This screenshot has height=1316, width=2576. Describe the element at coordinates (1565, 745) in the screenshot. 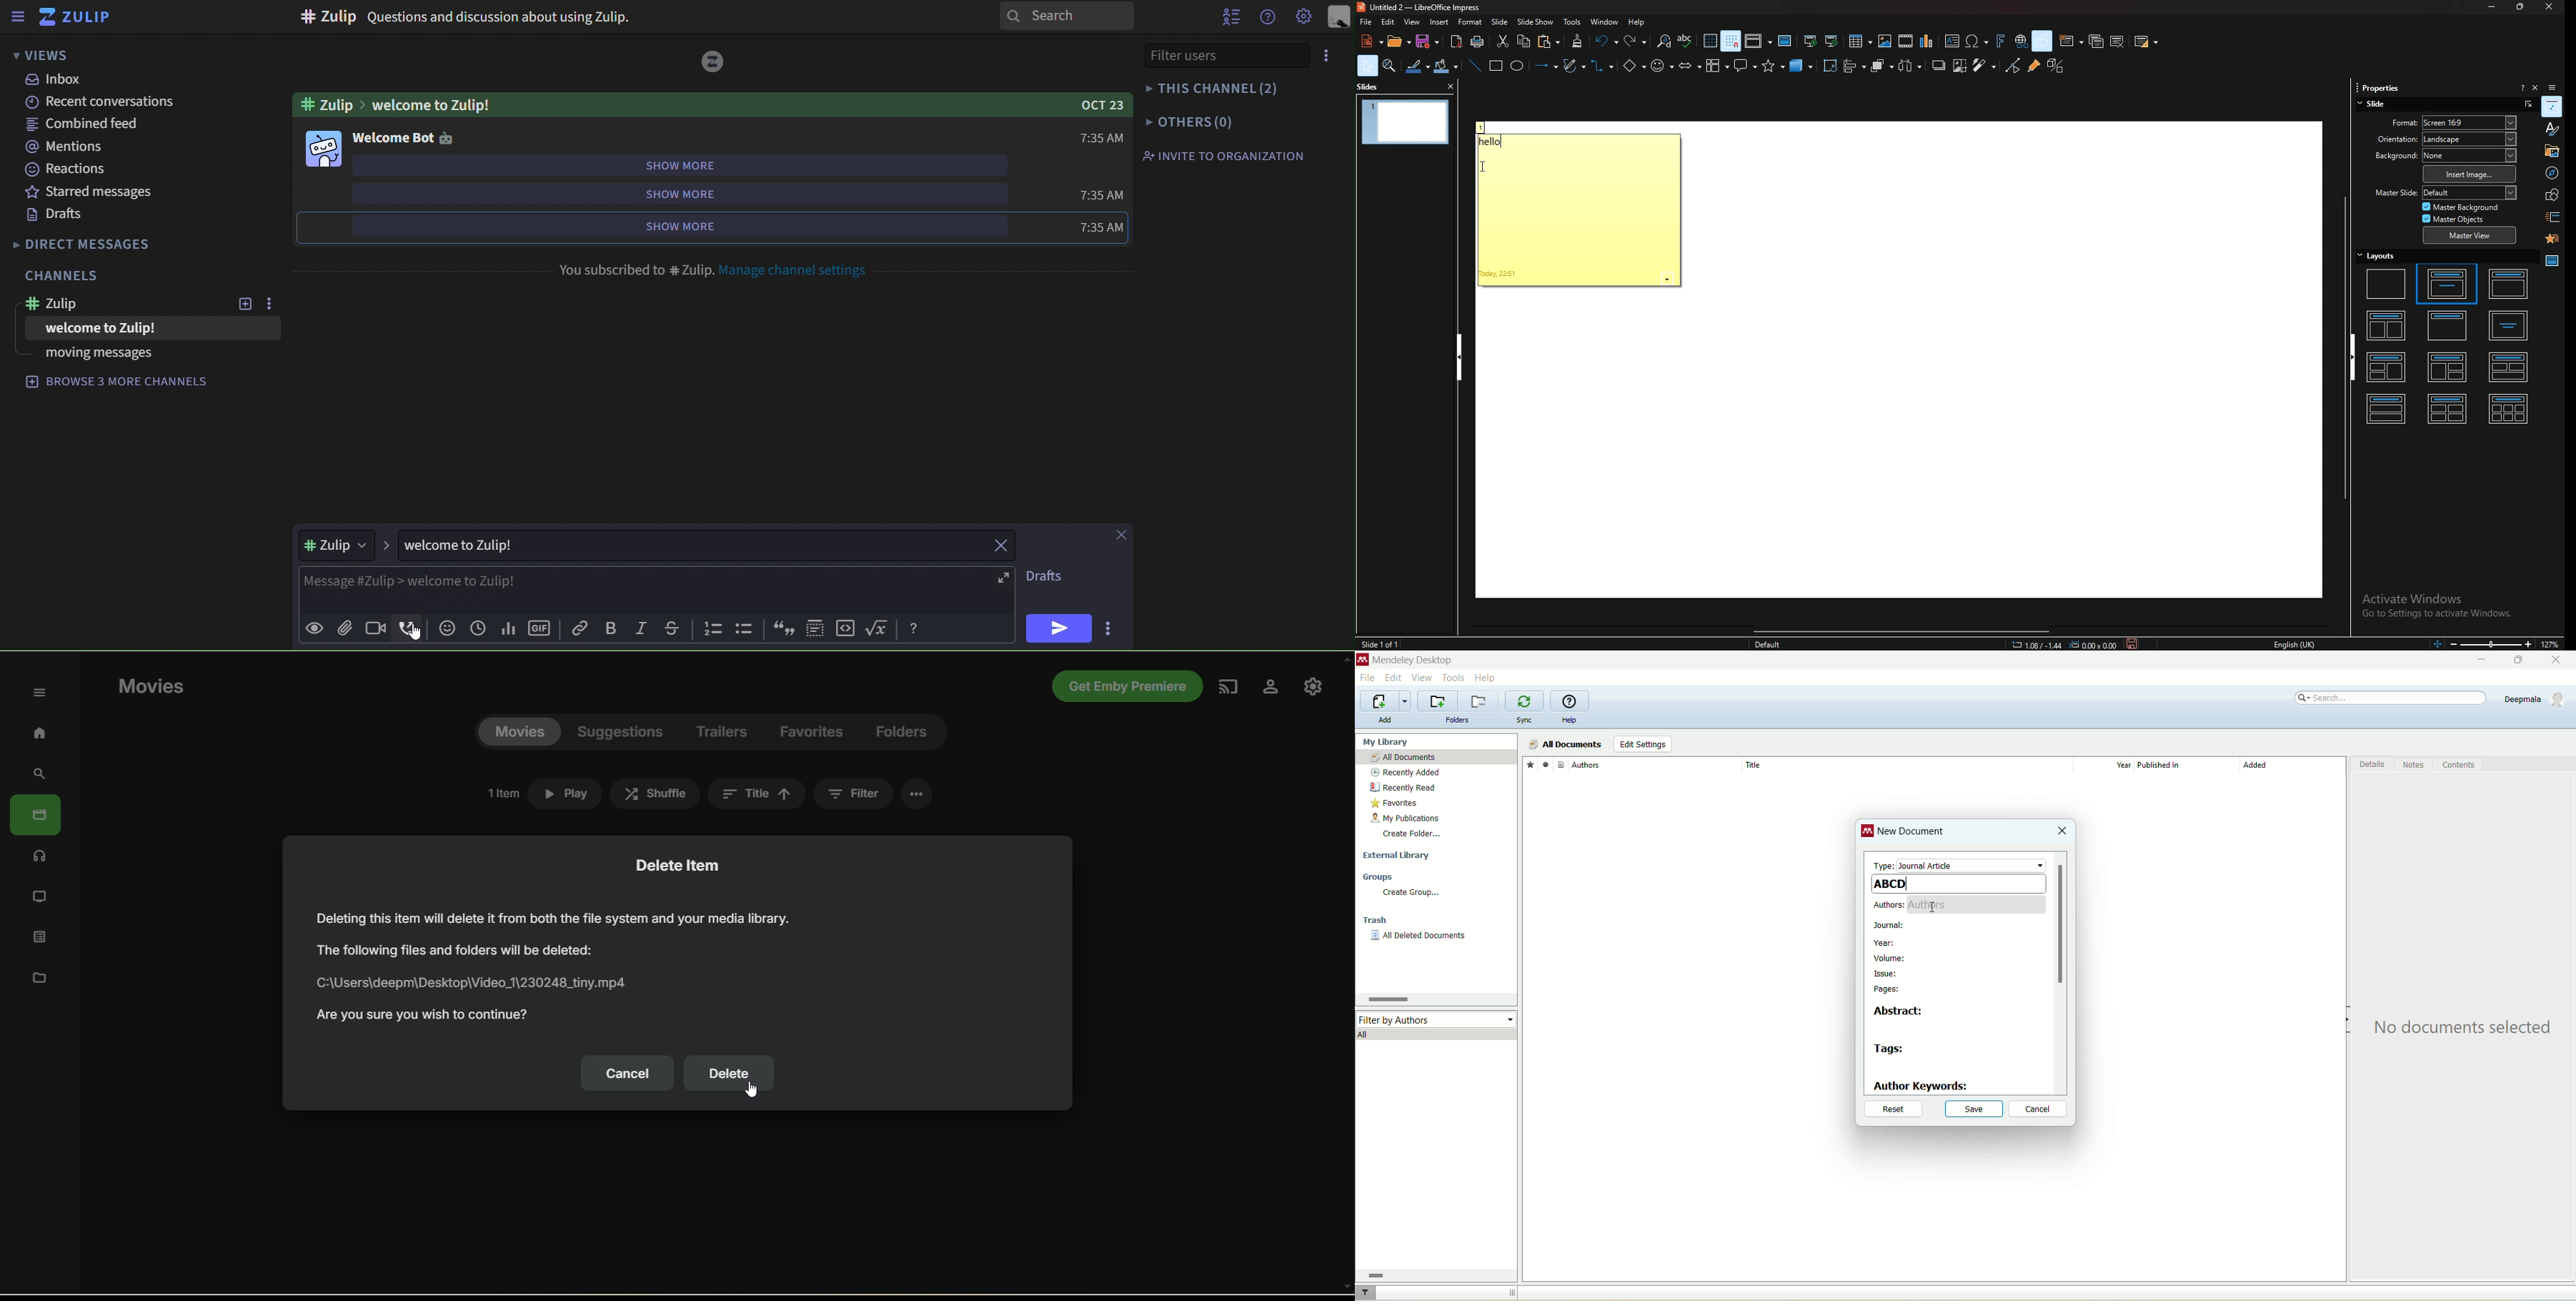

I see `all documents` at that location.